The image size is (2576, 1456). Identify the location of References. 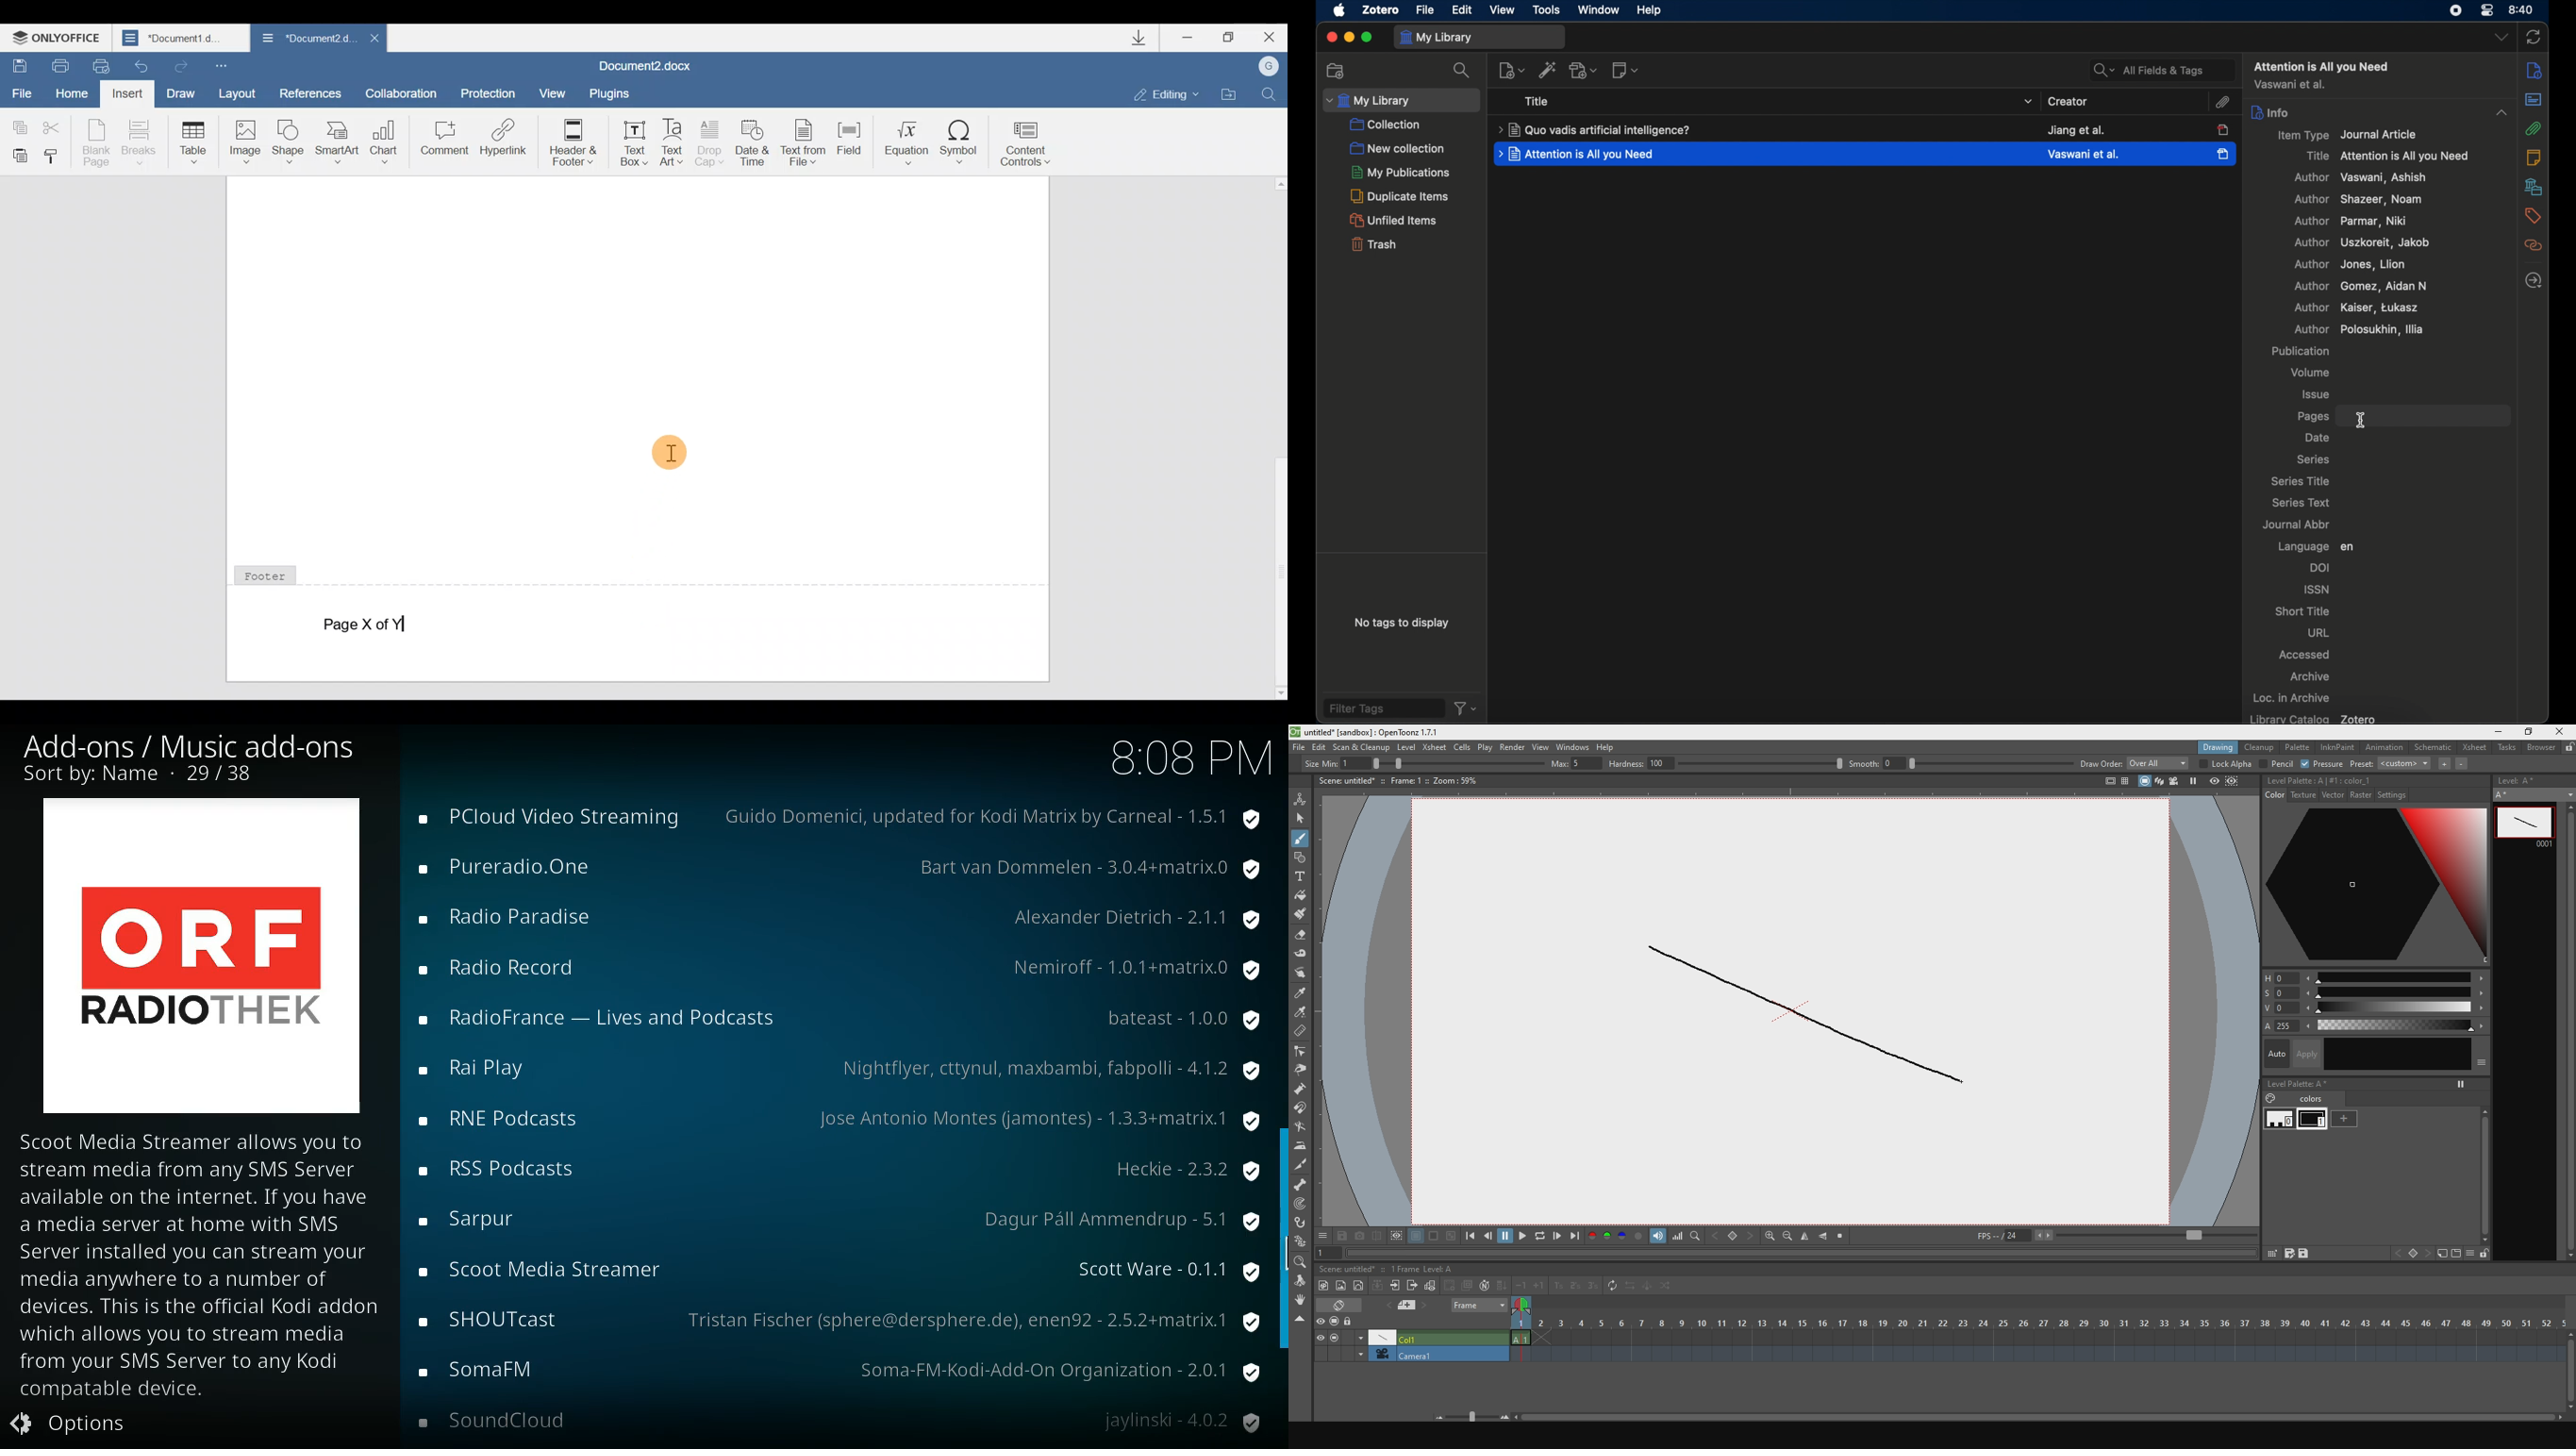
(311, 93).